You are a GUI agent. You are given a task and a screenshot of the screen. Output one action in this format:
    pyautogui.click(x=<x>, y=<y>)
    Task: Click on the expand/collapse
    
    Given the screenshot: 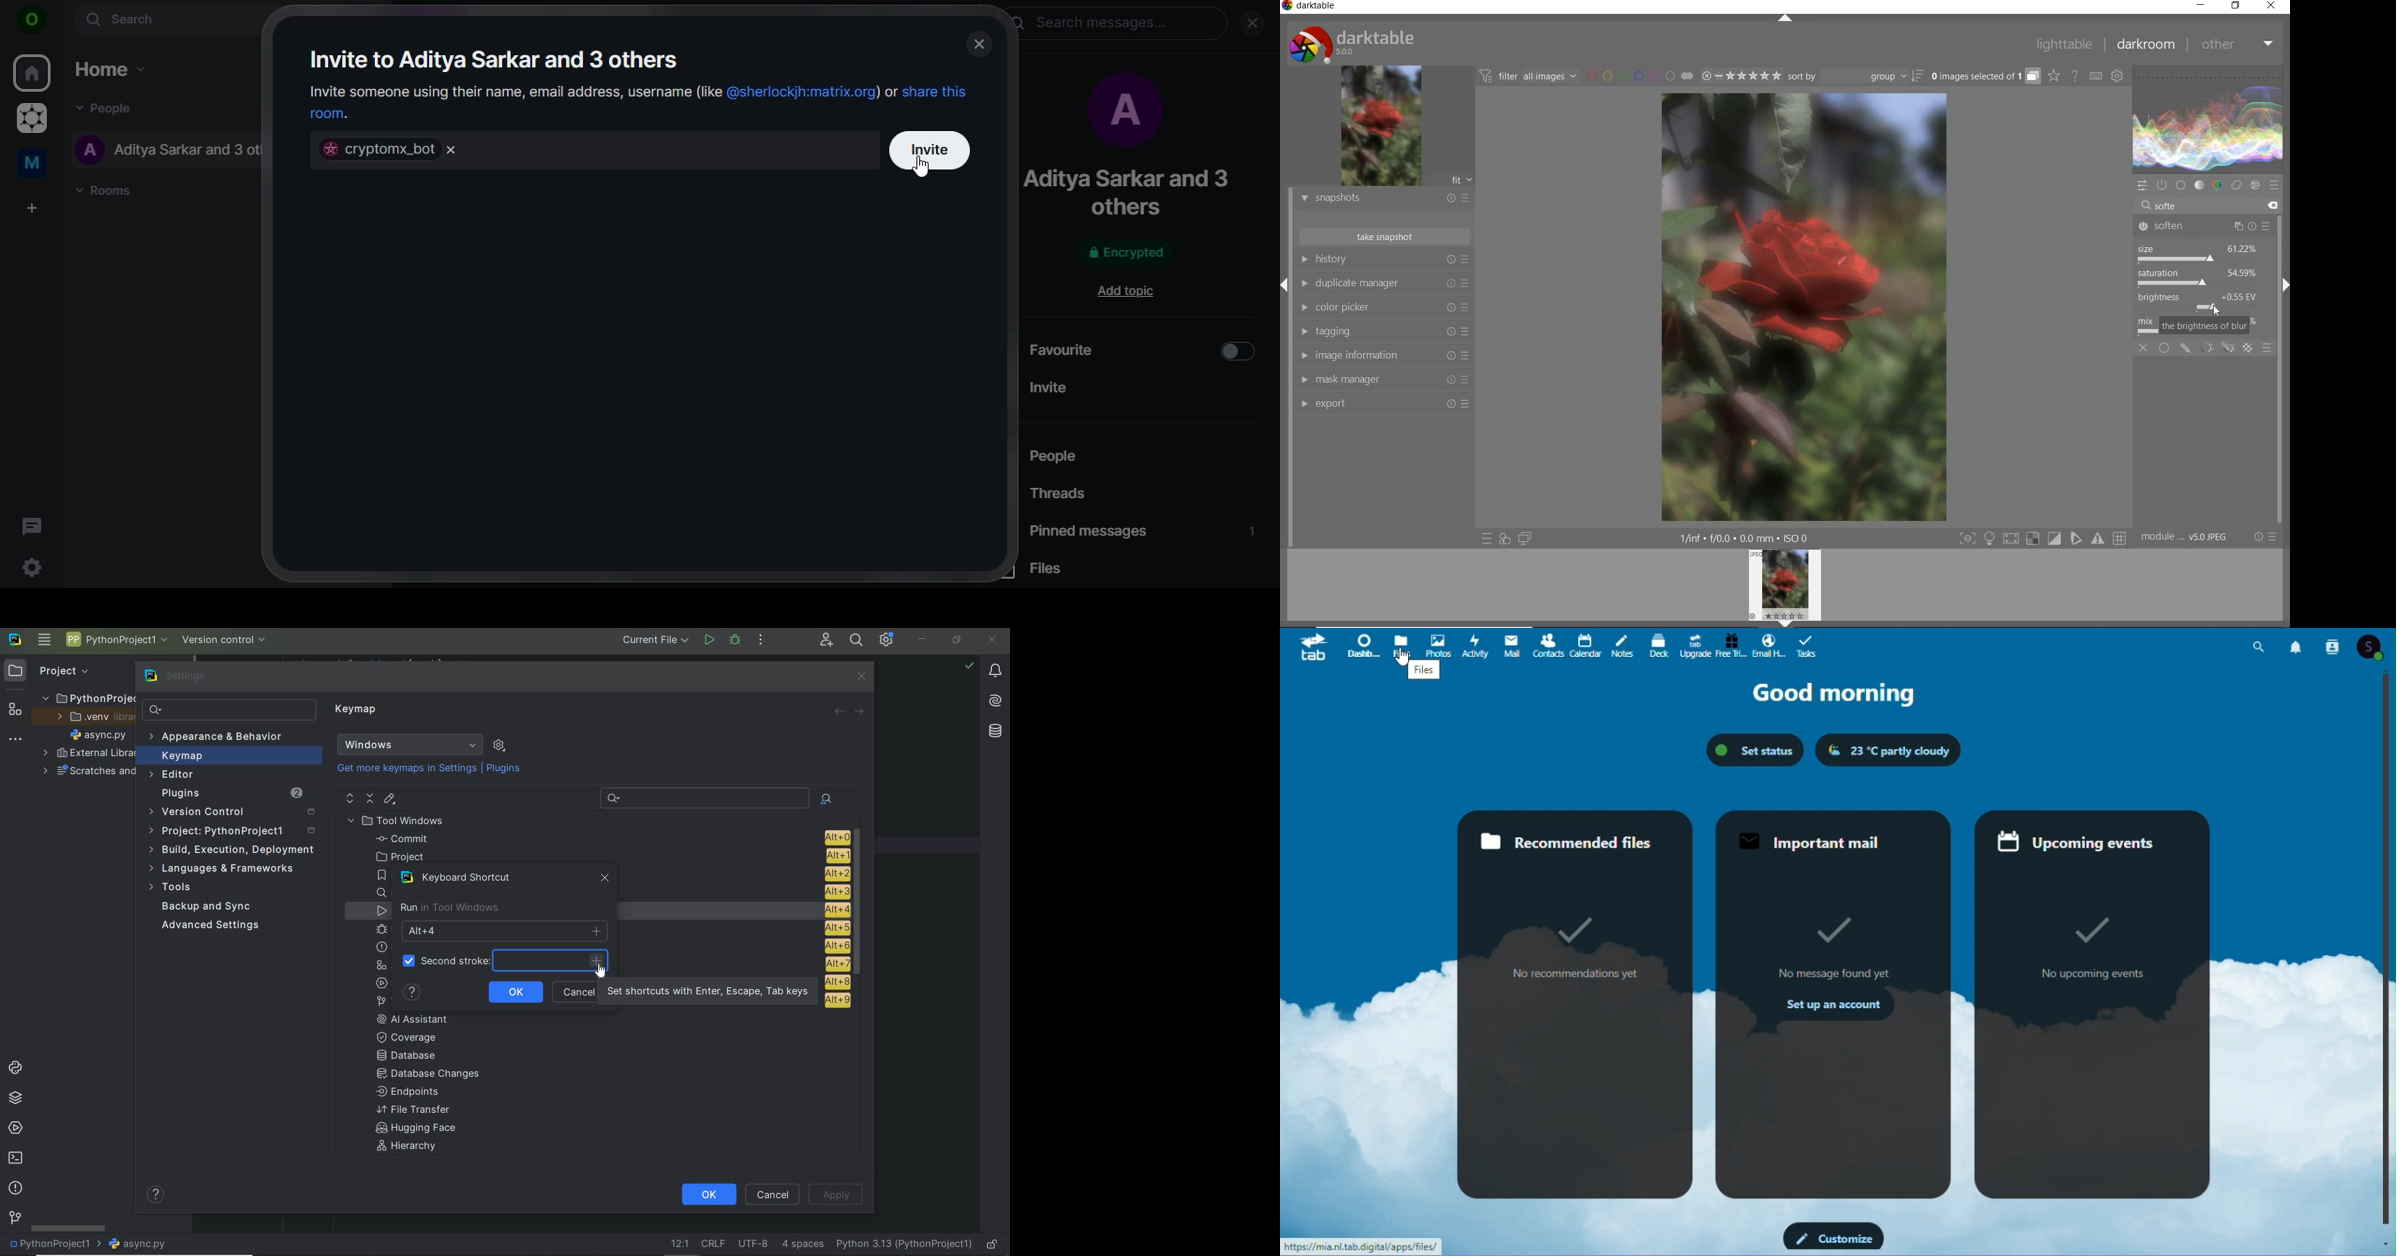 What is the action you would take?
    pyautogui.click(x=1788, y=19)
    